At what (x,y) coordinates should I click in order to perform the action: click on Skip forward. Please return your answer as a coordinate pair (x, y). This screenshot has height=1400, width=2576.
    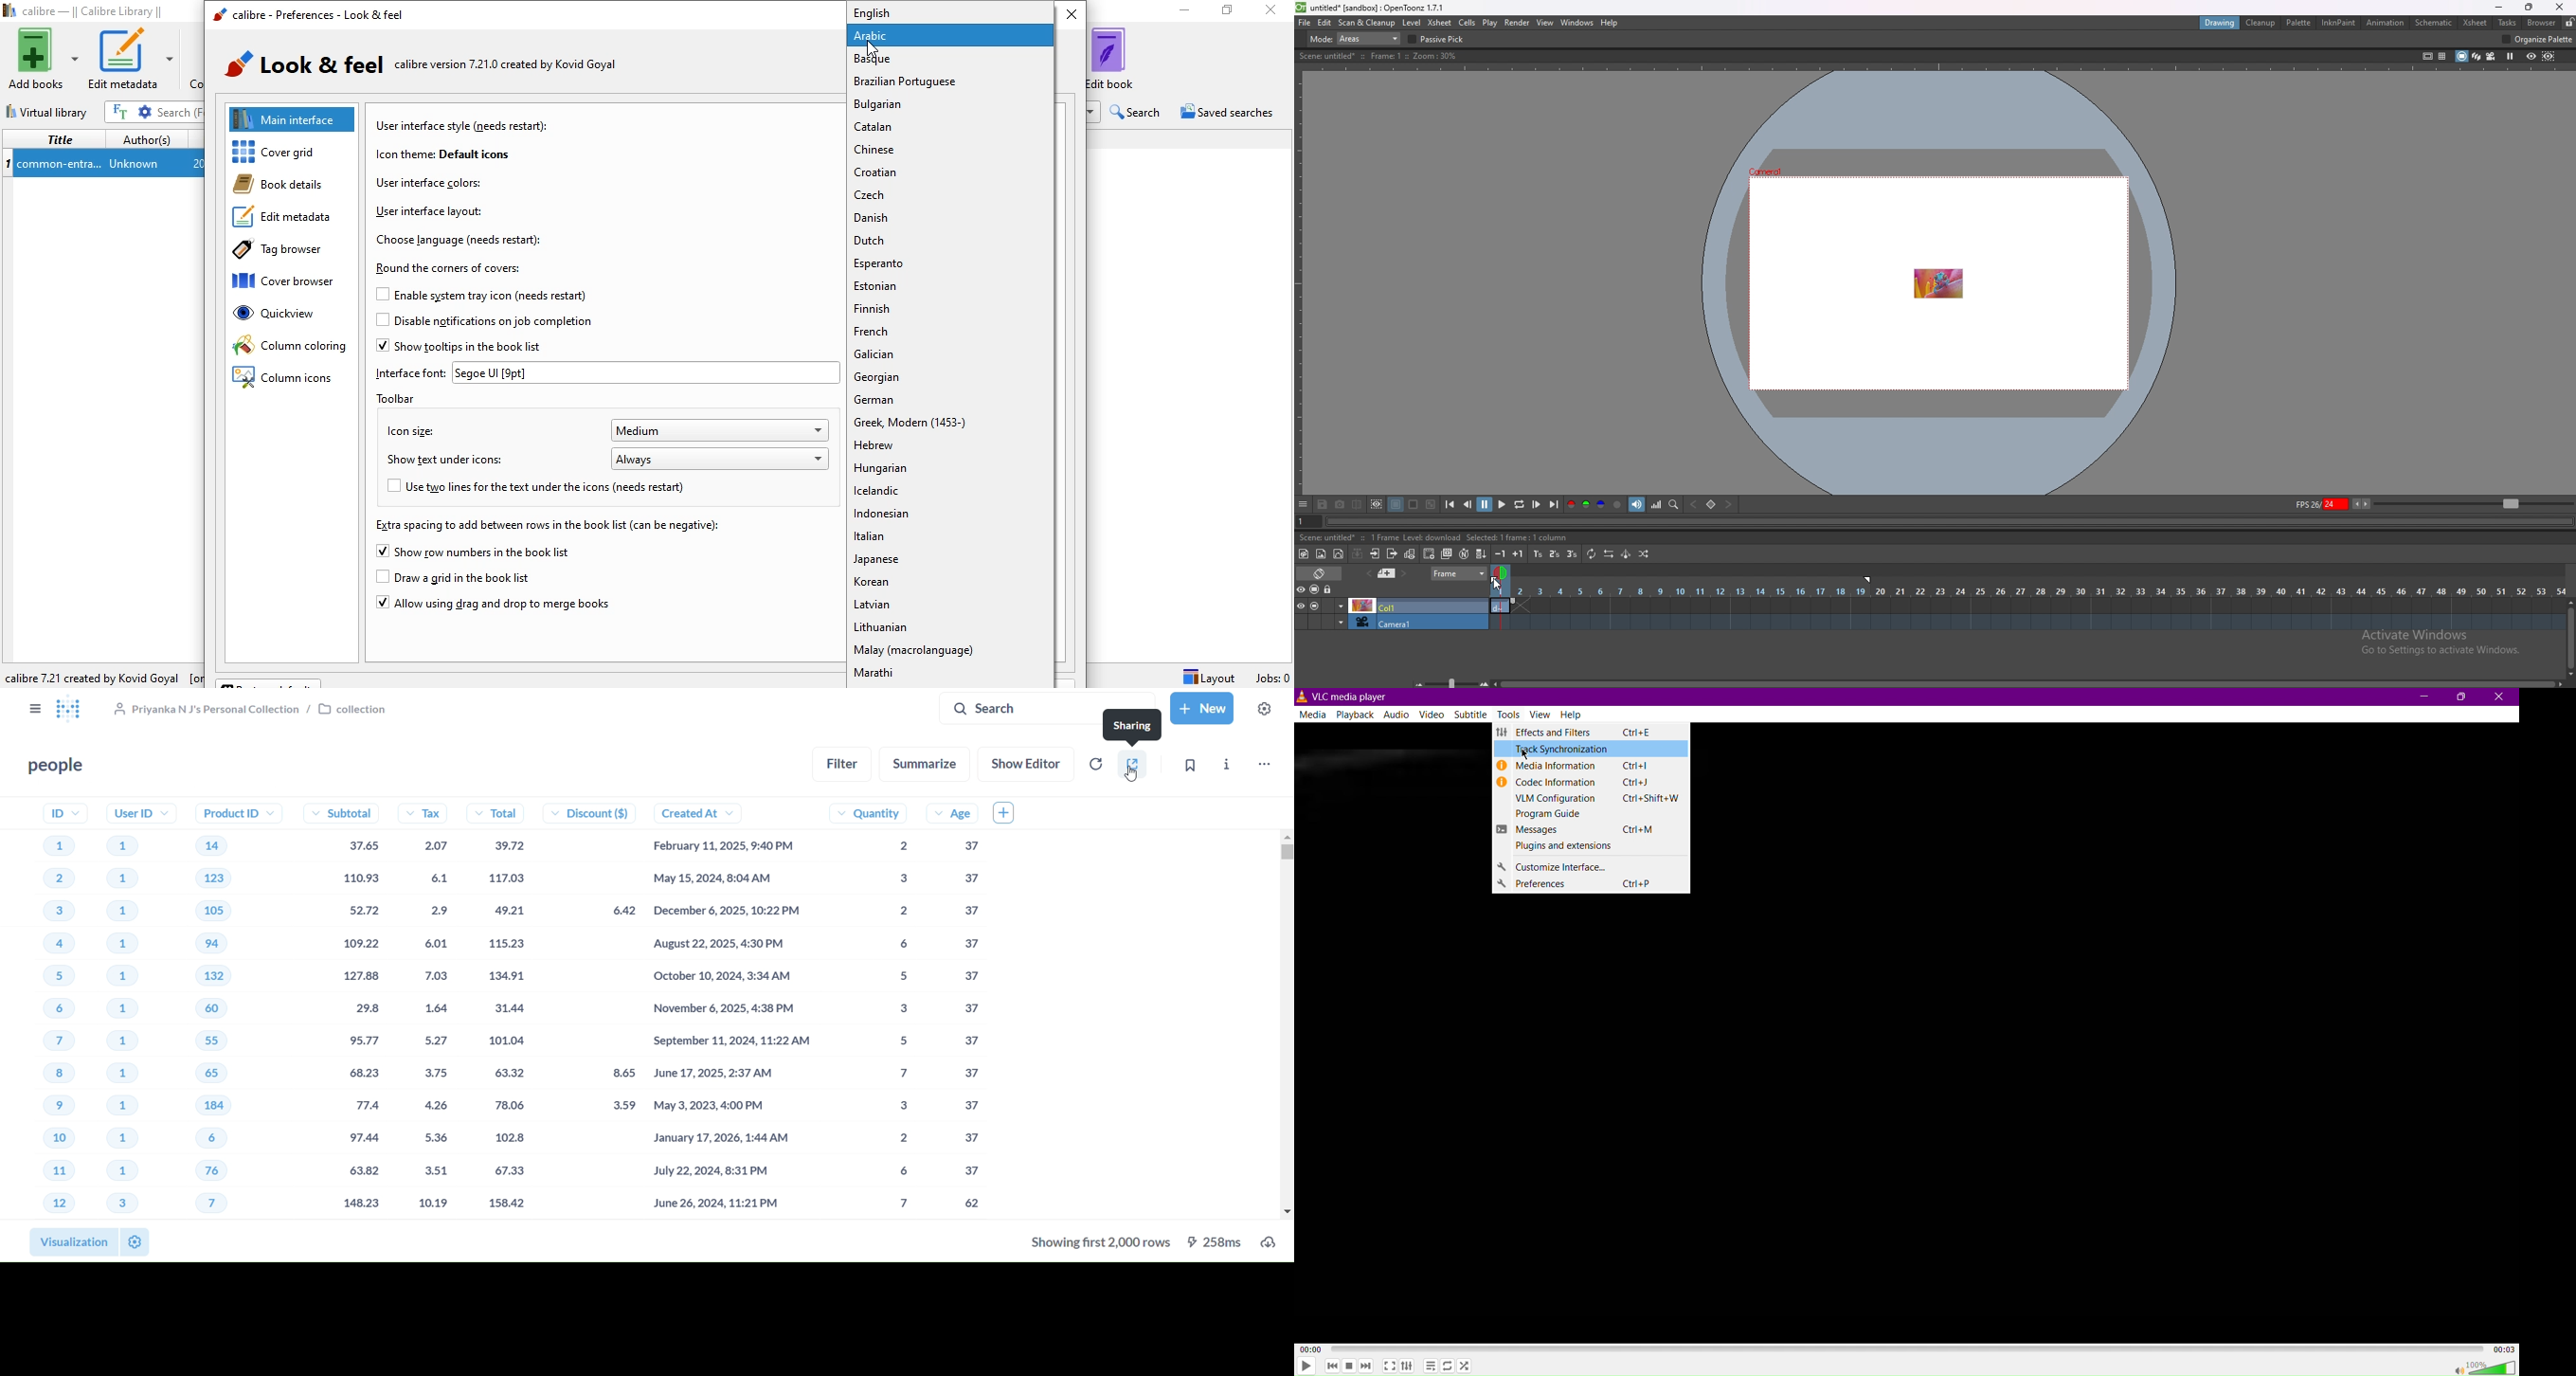
    Looking at the image, I should click on (1366, 1365).